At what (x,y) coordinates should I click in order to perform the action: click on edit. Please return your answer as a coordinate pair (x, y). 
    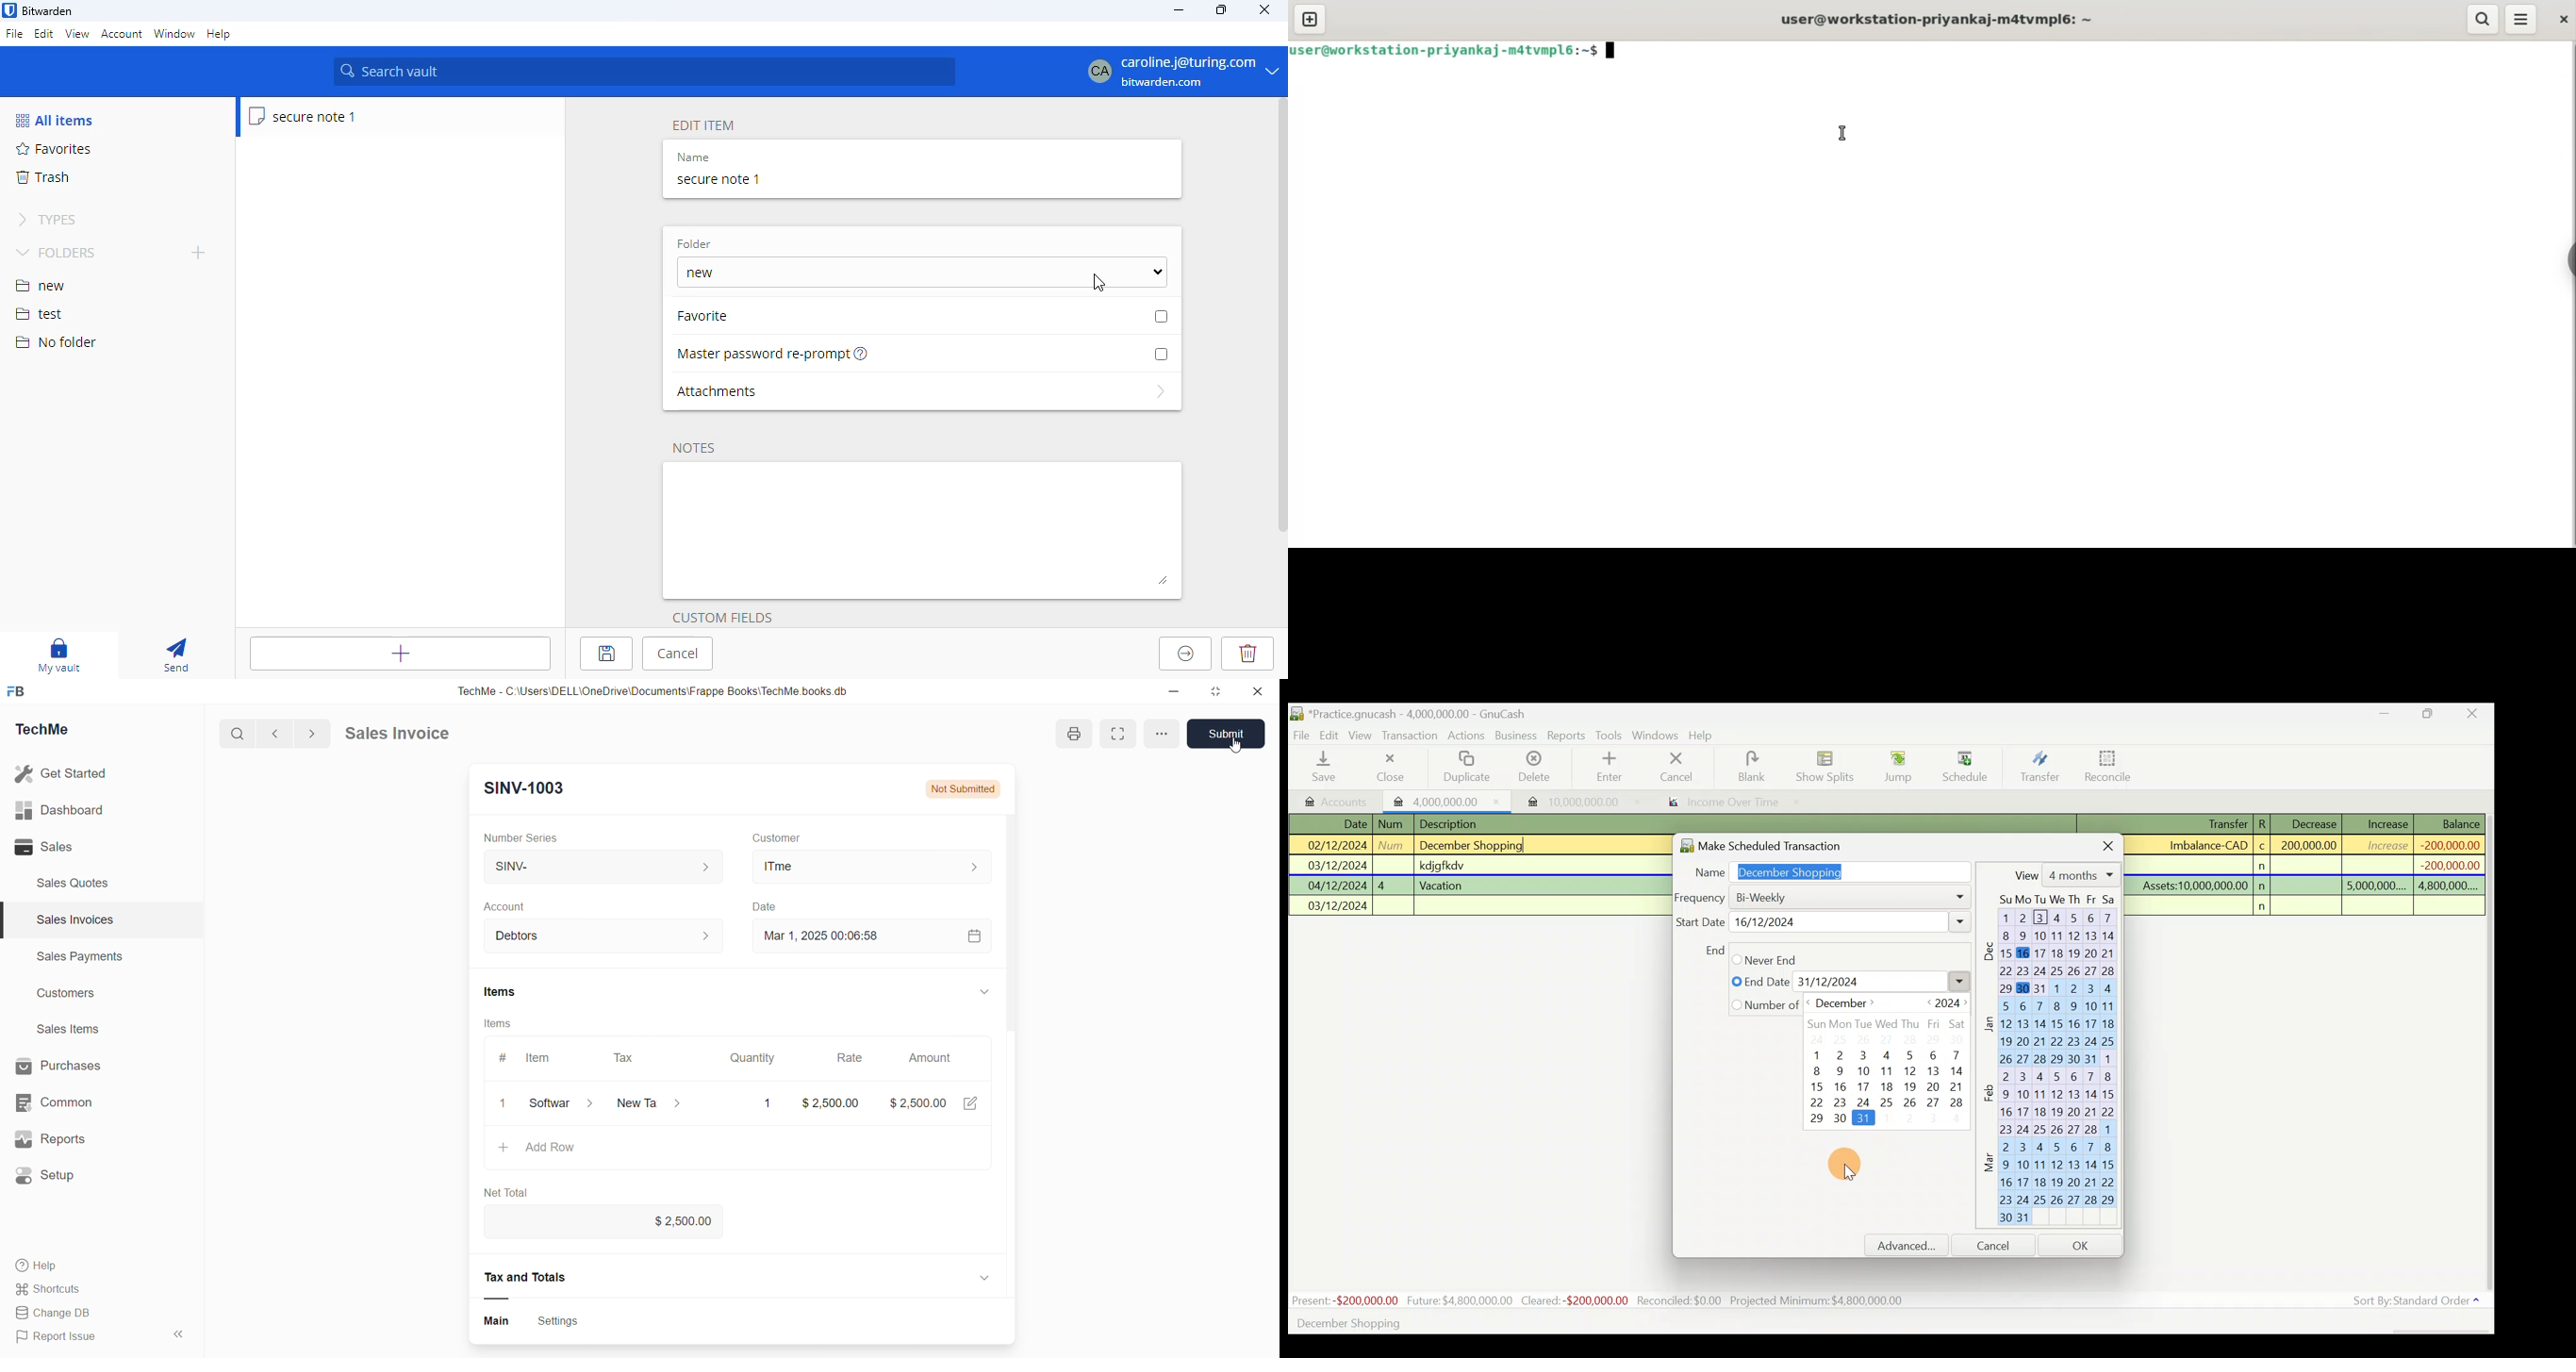
    Looking at the image, I should click on (44, 33).